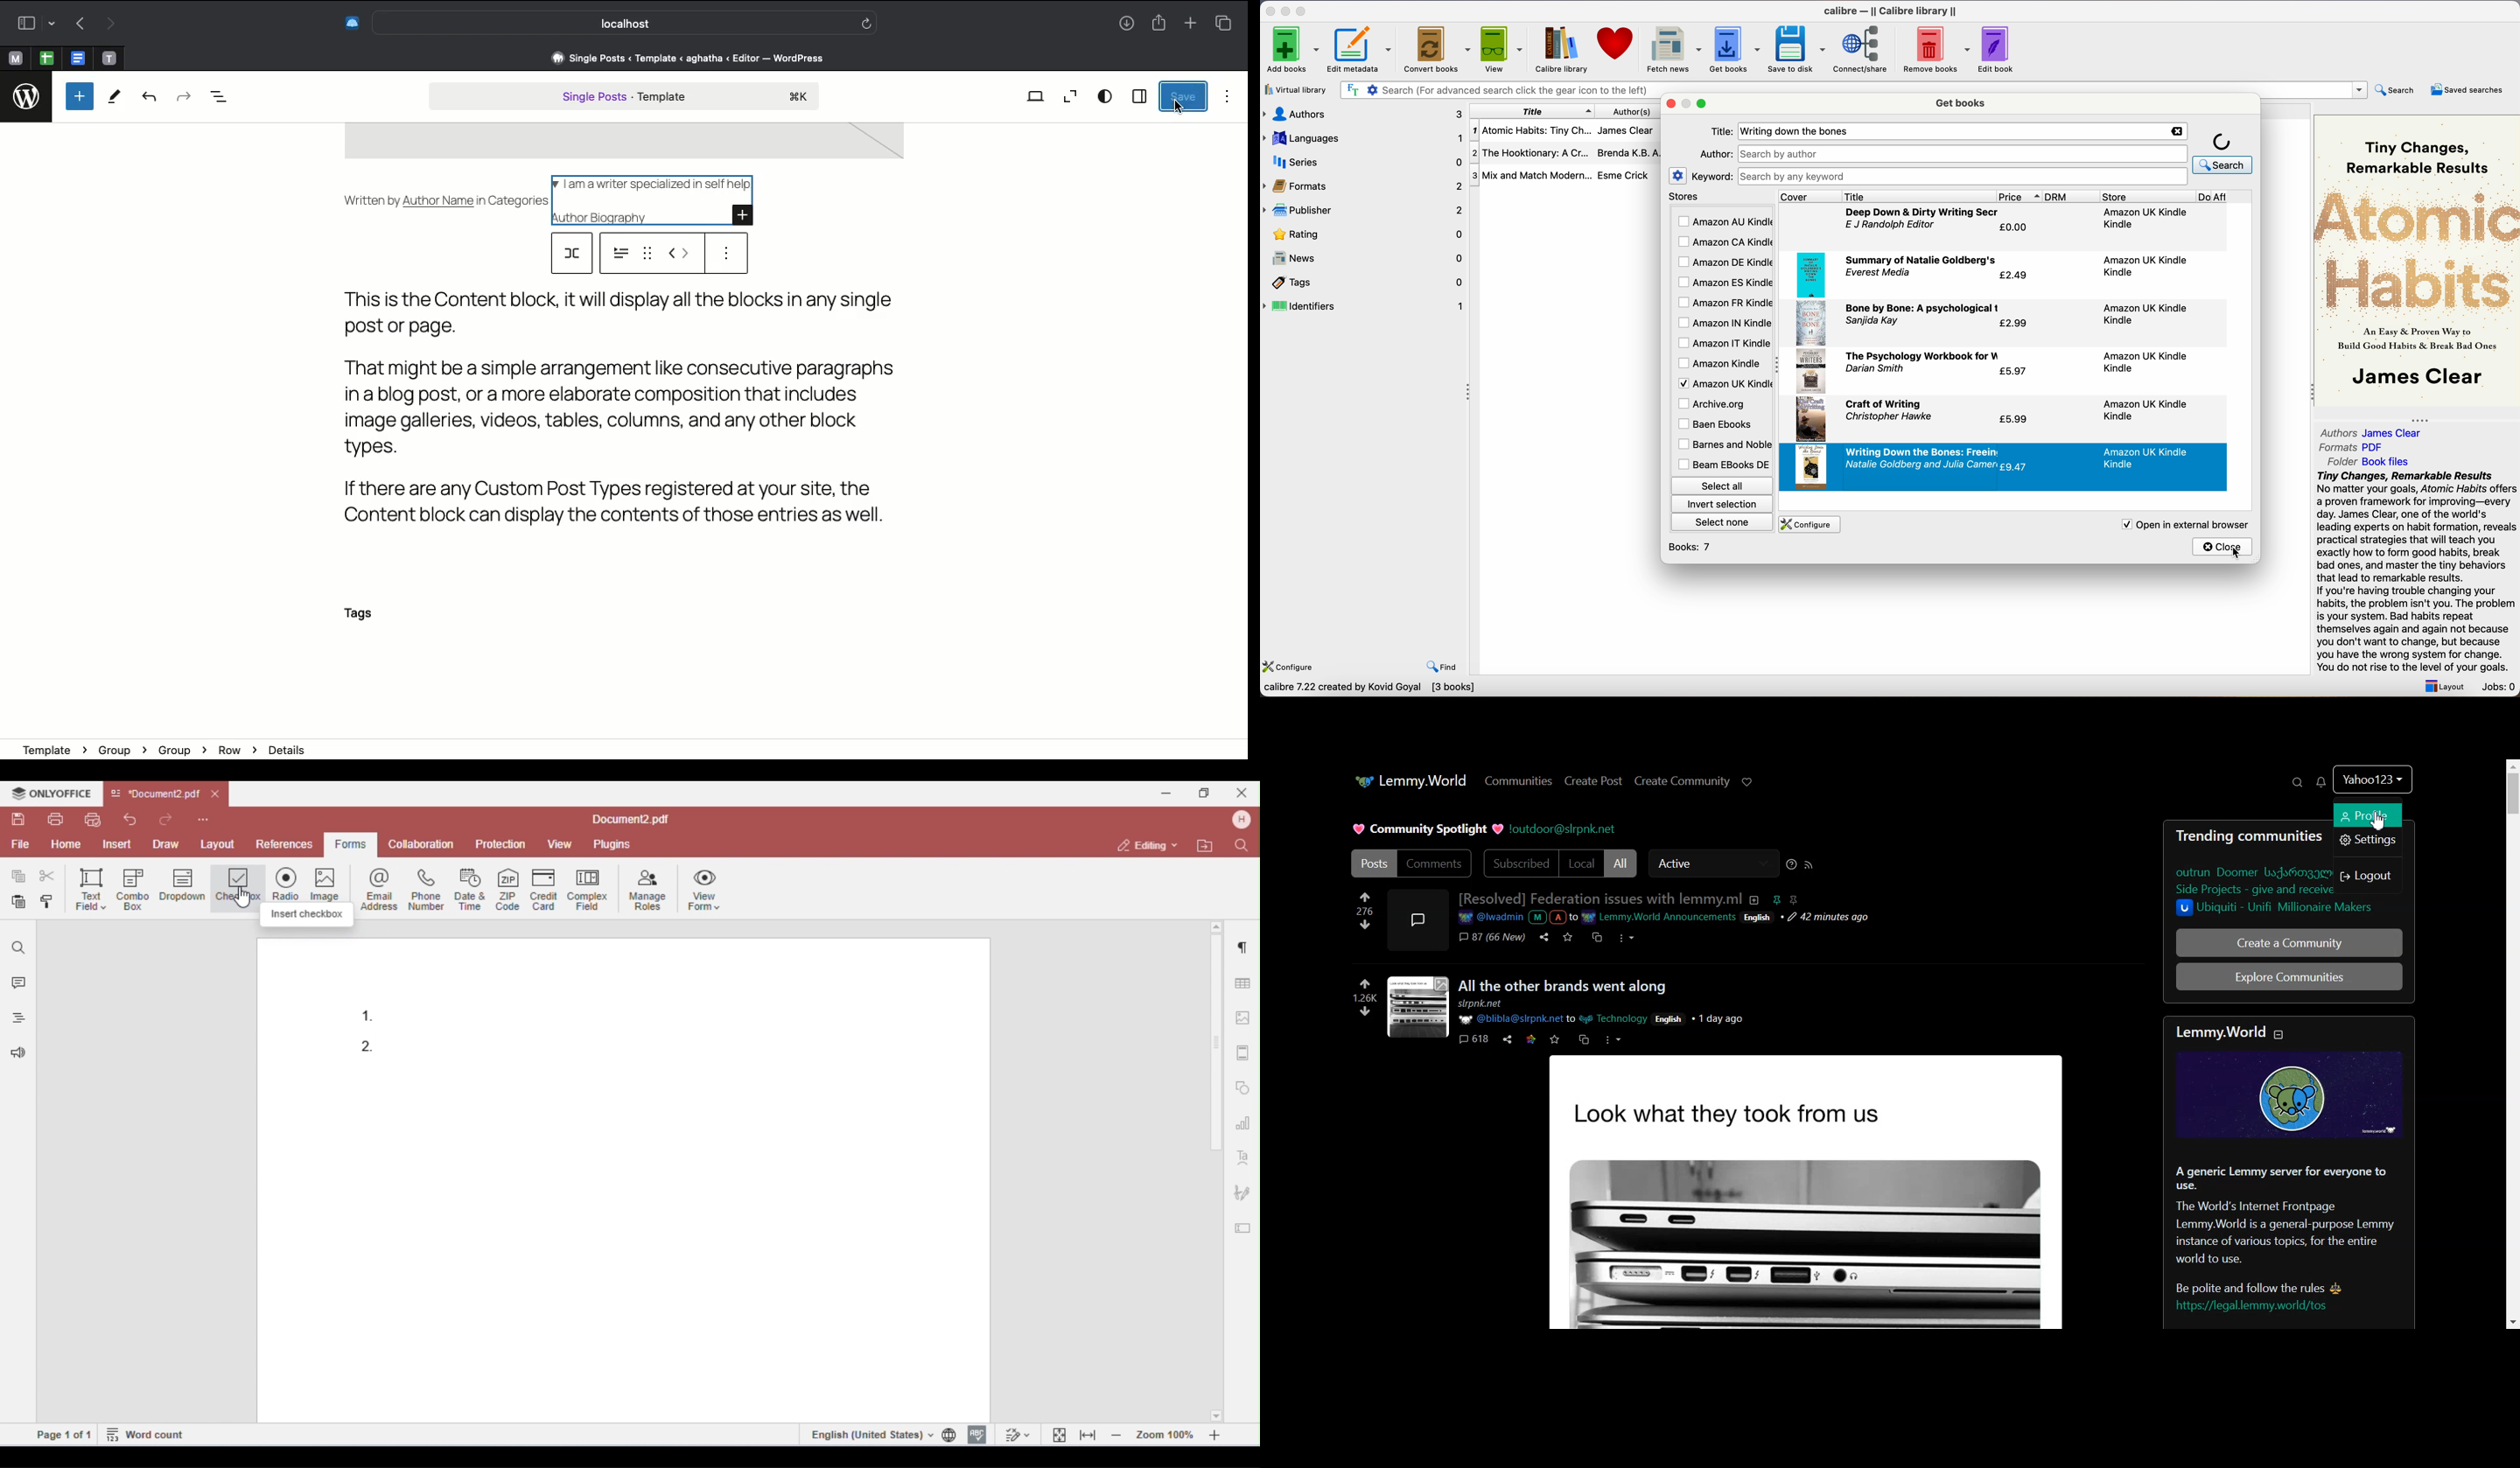 This screenshot has width=2520, height=1484. Describe the element at coordinates (1291, 664) in the screenshot. I see `configure` at that location.